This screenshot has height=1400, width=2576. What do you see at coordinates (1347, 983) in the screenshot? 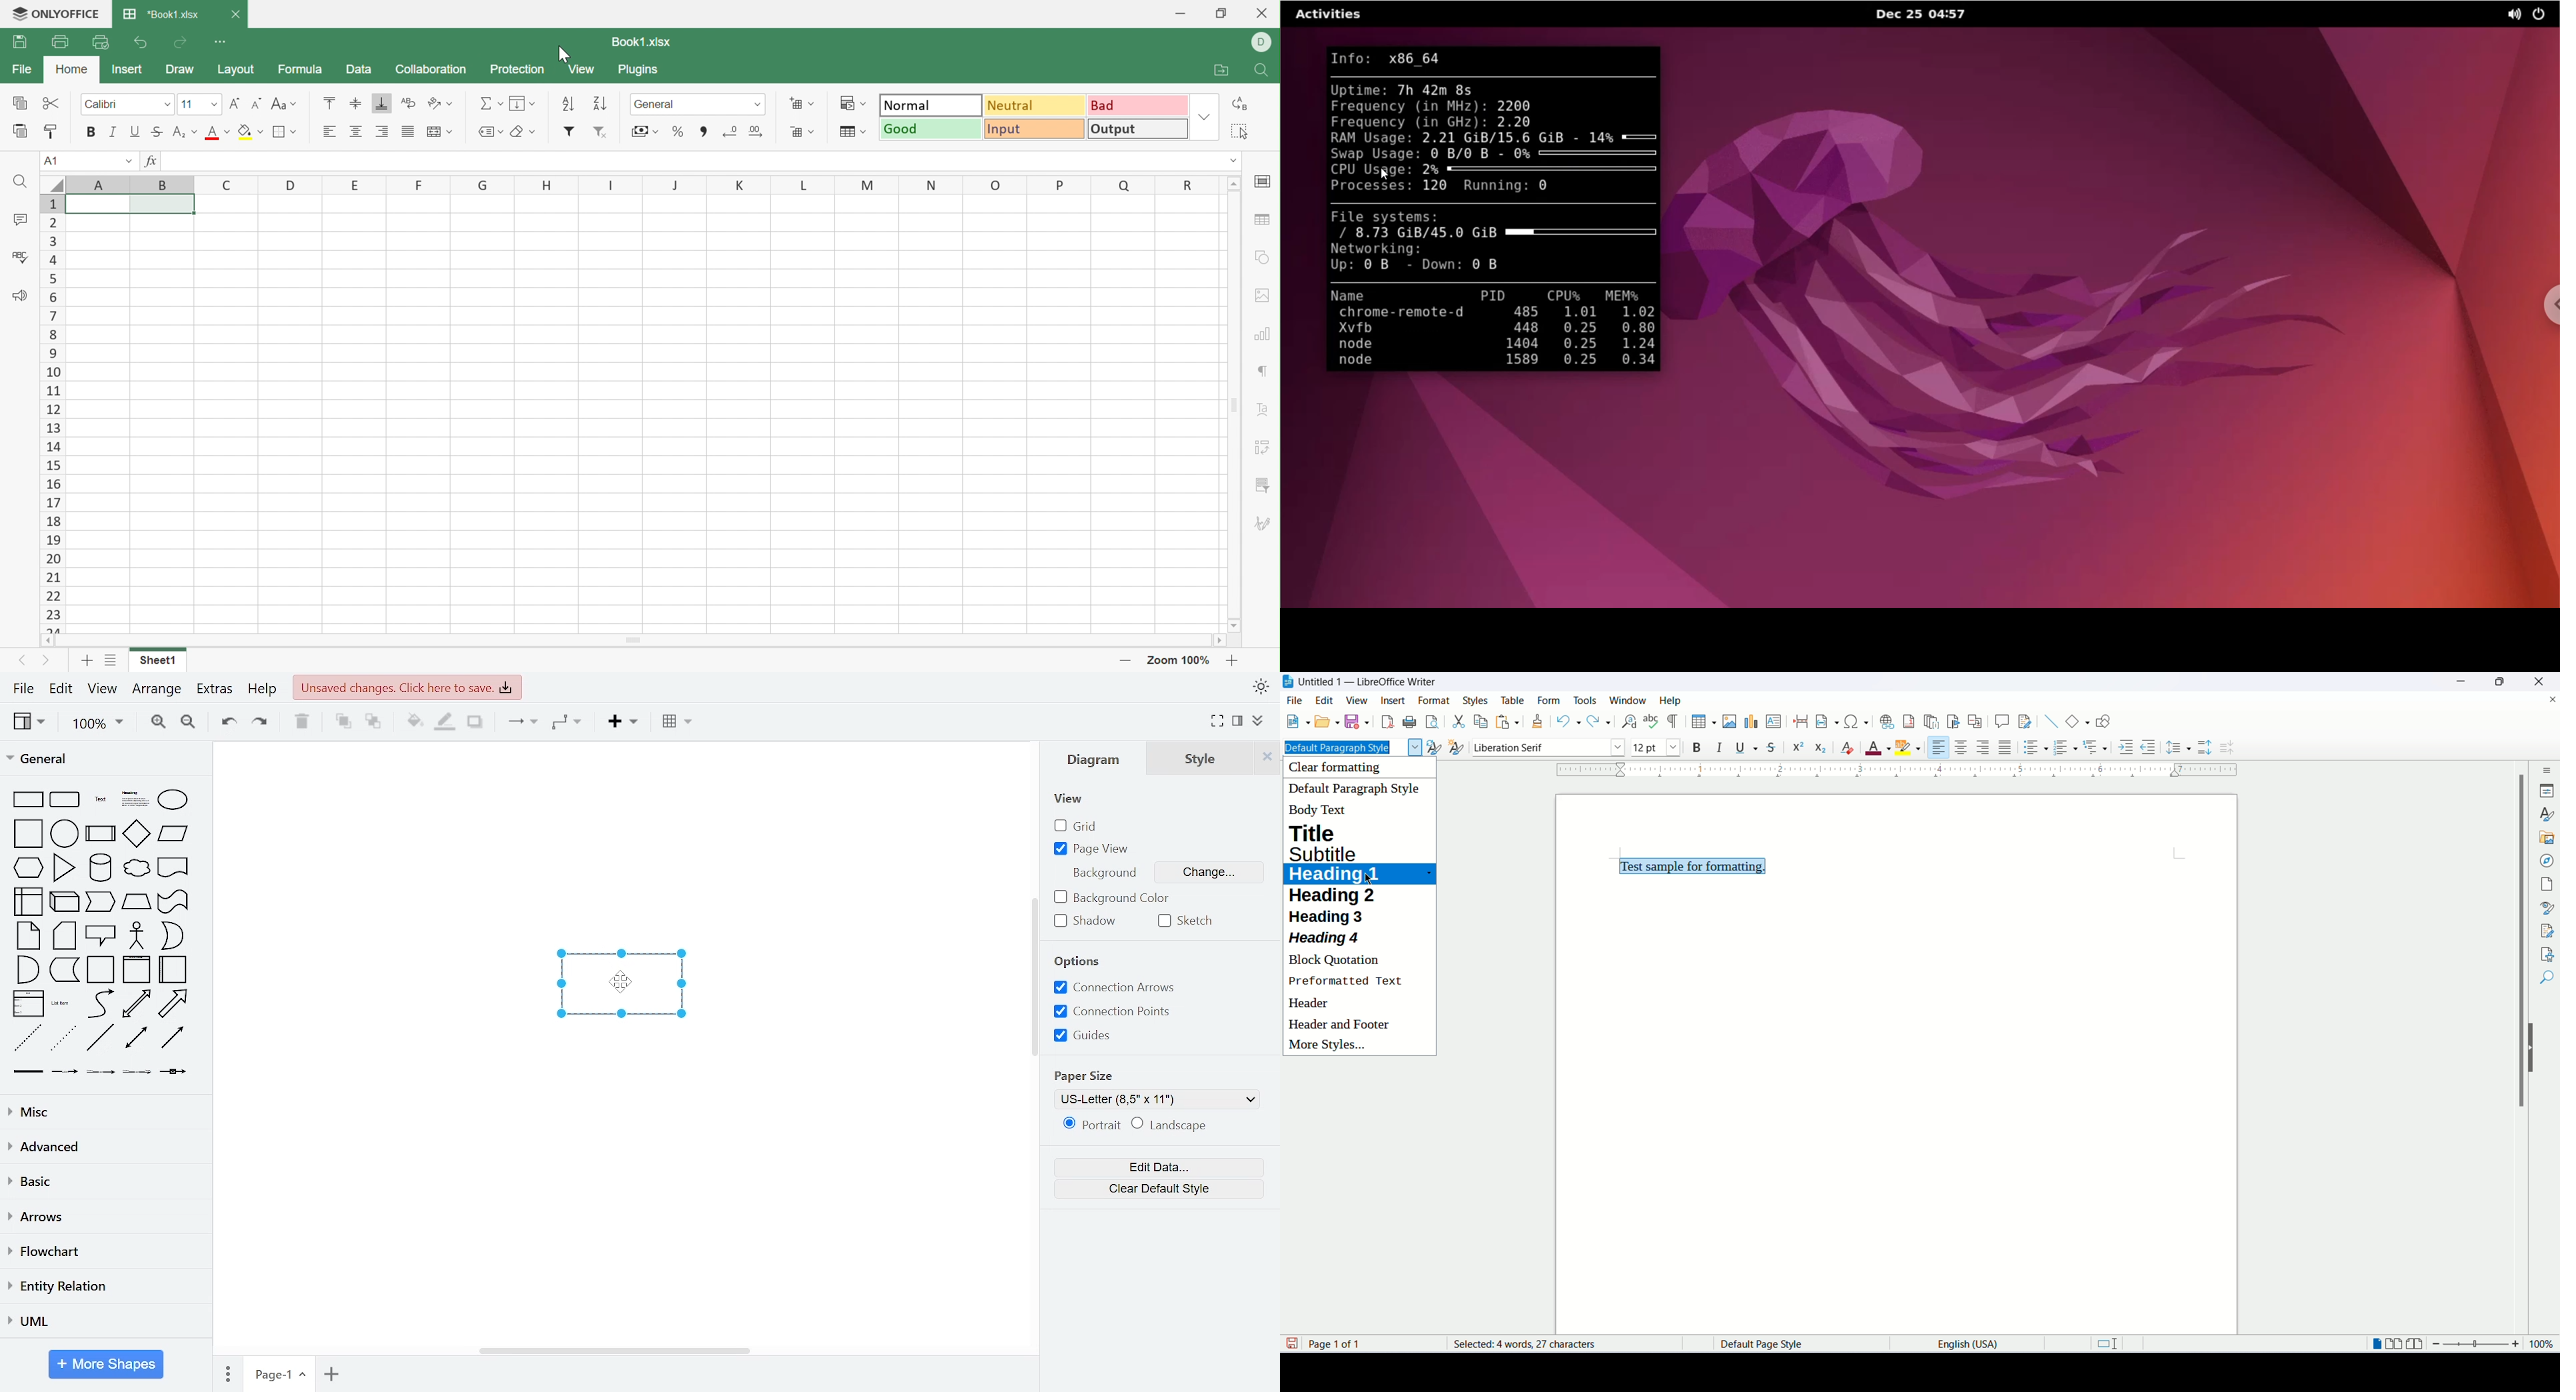
I see `preformatted text` at bounding box center [1347, 983].